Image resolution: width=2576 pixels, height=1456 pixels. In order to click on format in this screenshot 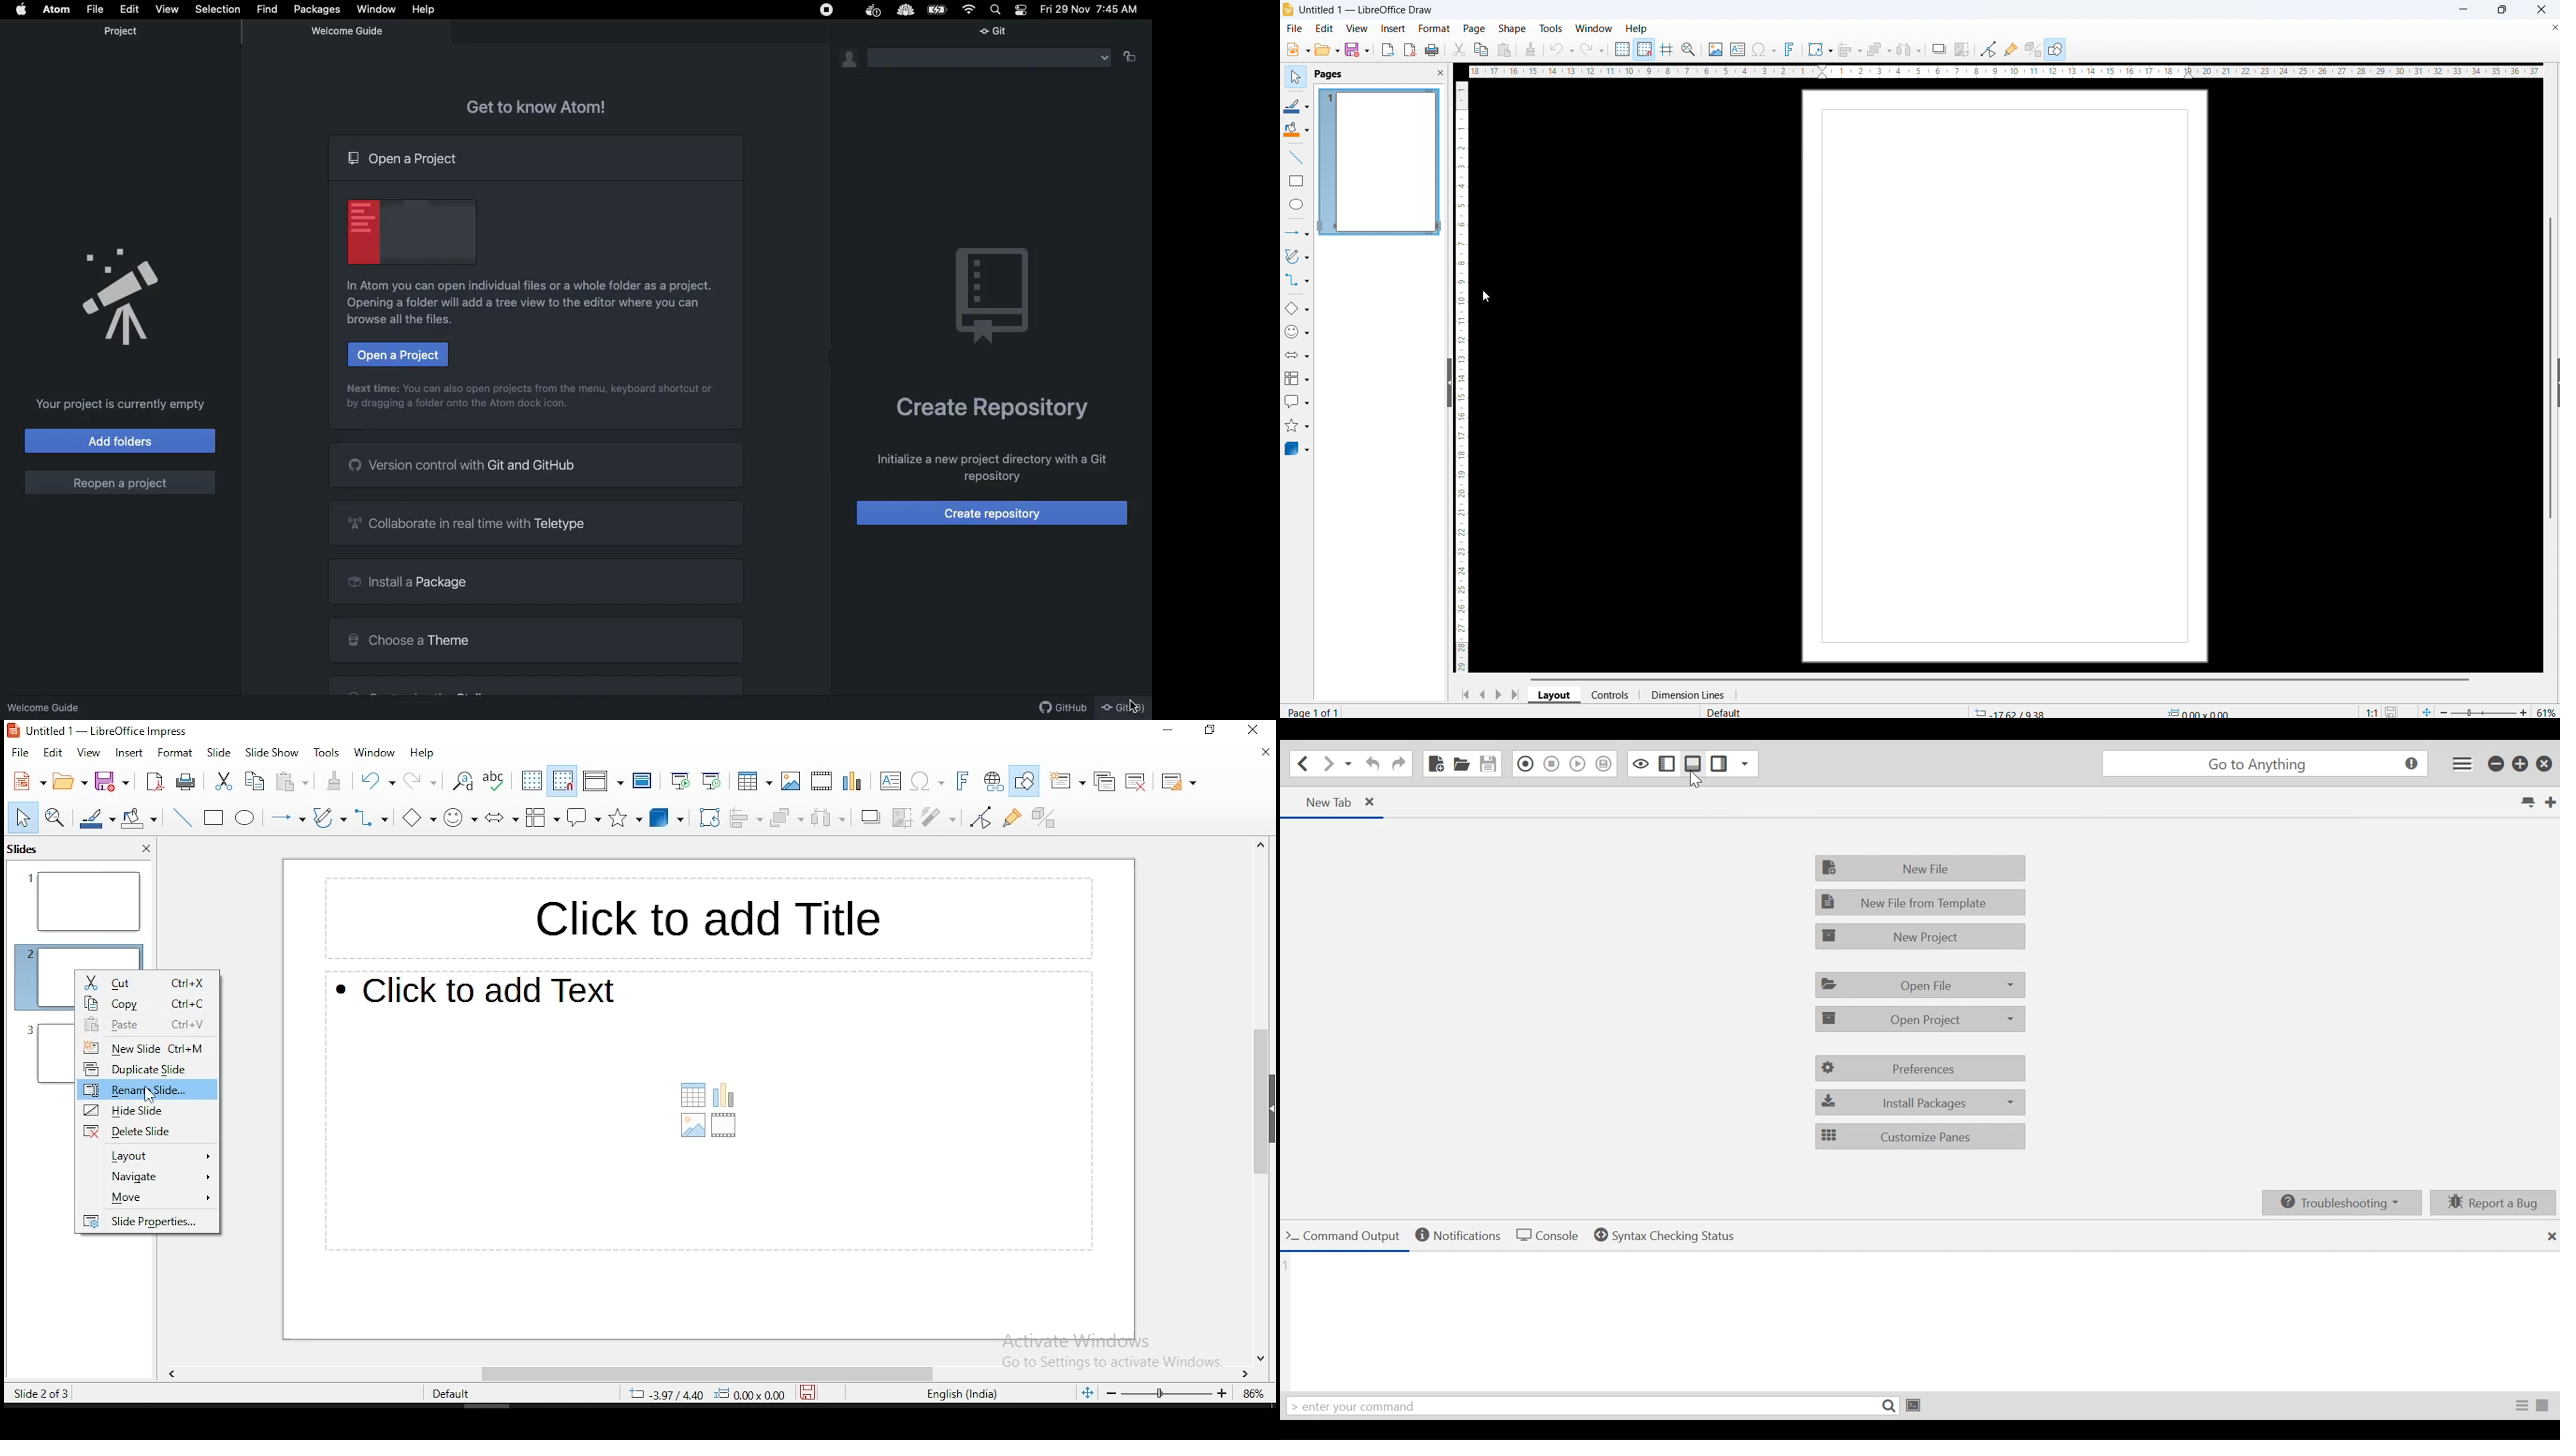, I will do `click(1434, 29)`.